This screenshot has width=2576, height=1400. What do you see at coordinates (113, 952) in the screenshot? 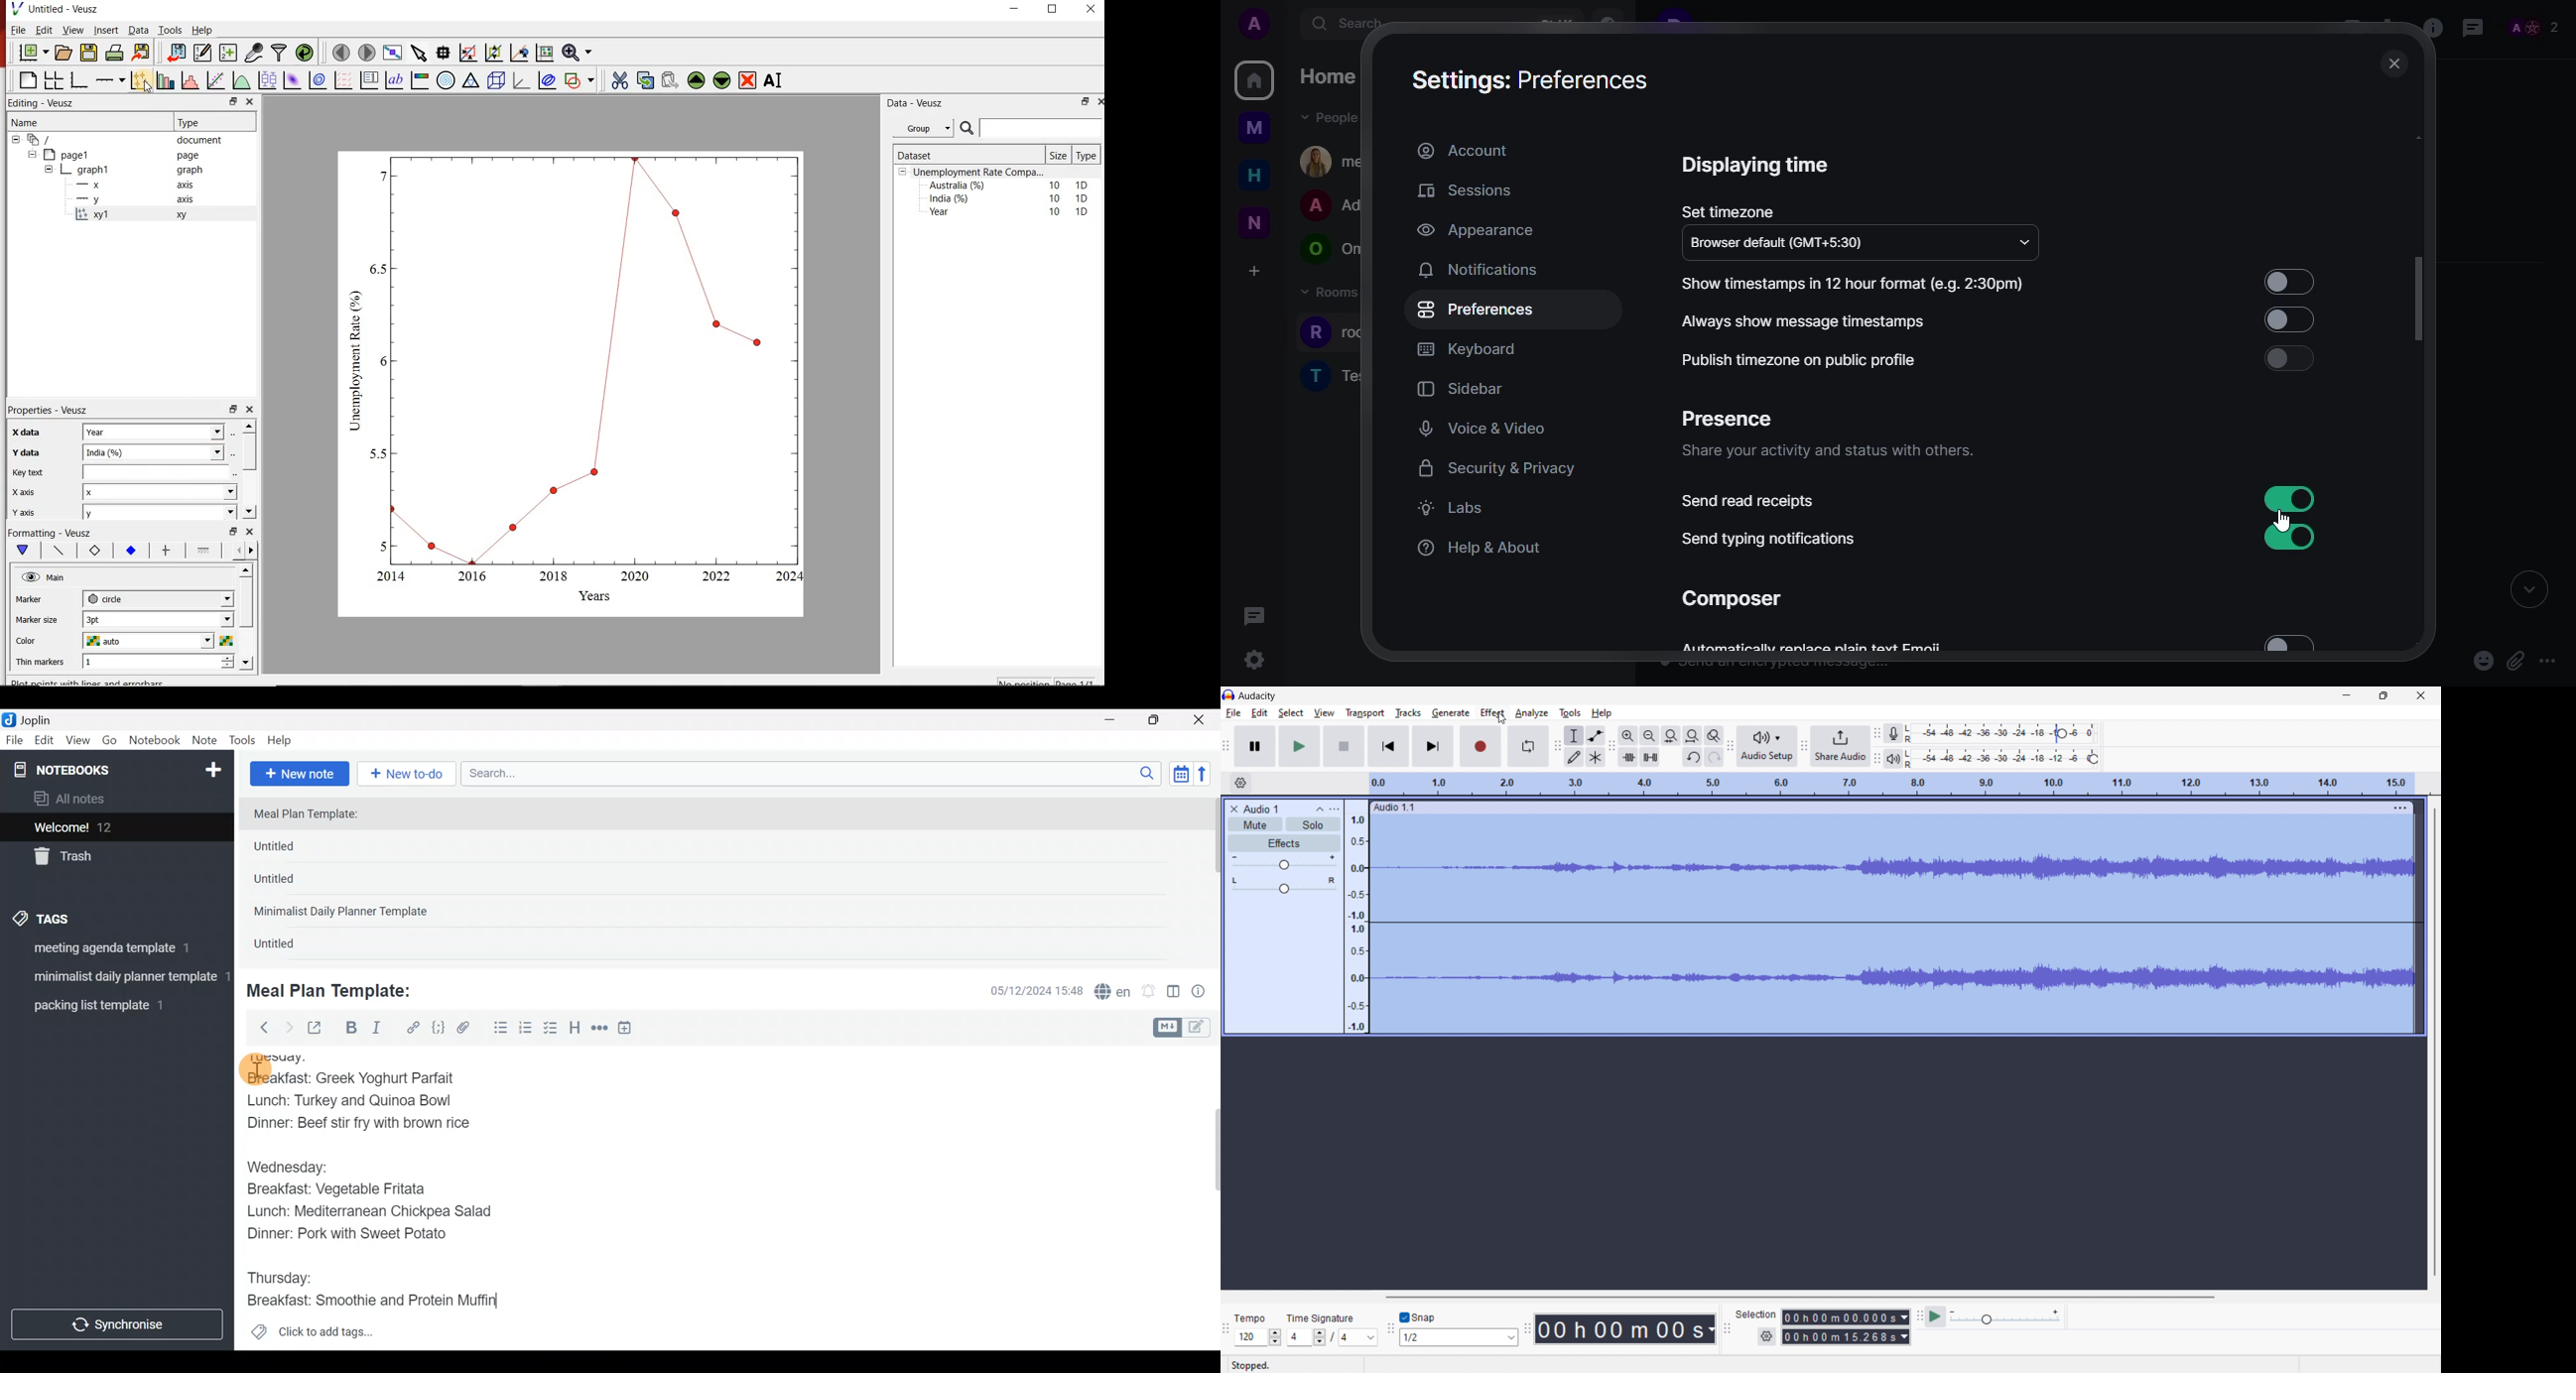
I see `Tag 1` at bounding box center [113, 952].